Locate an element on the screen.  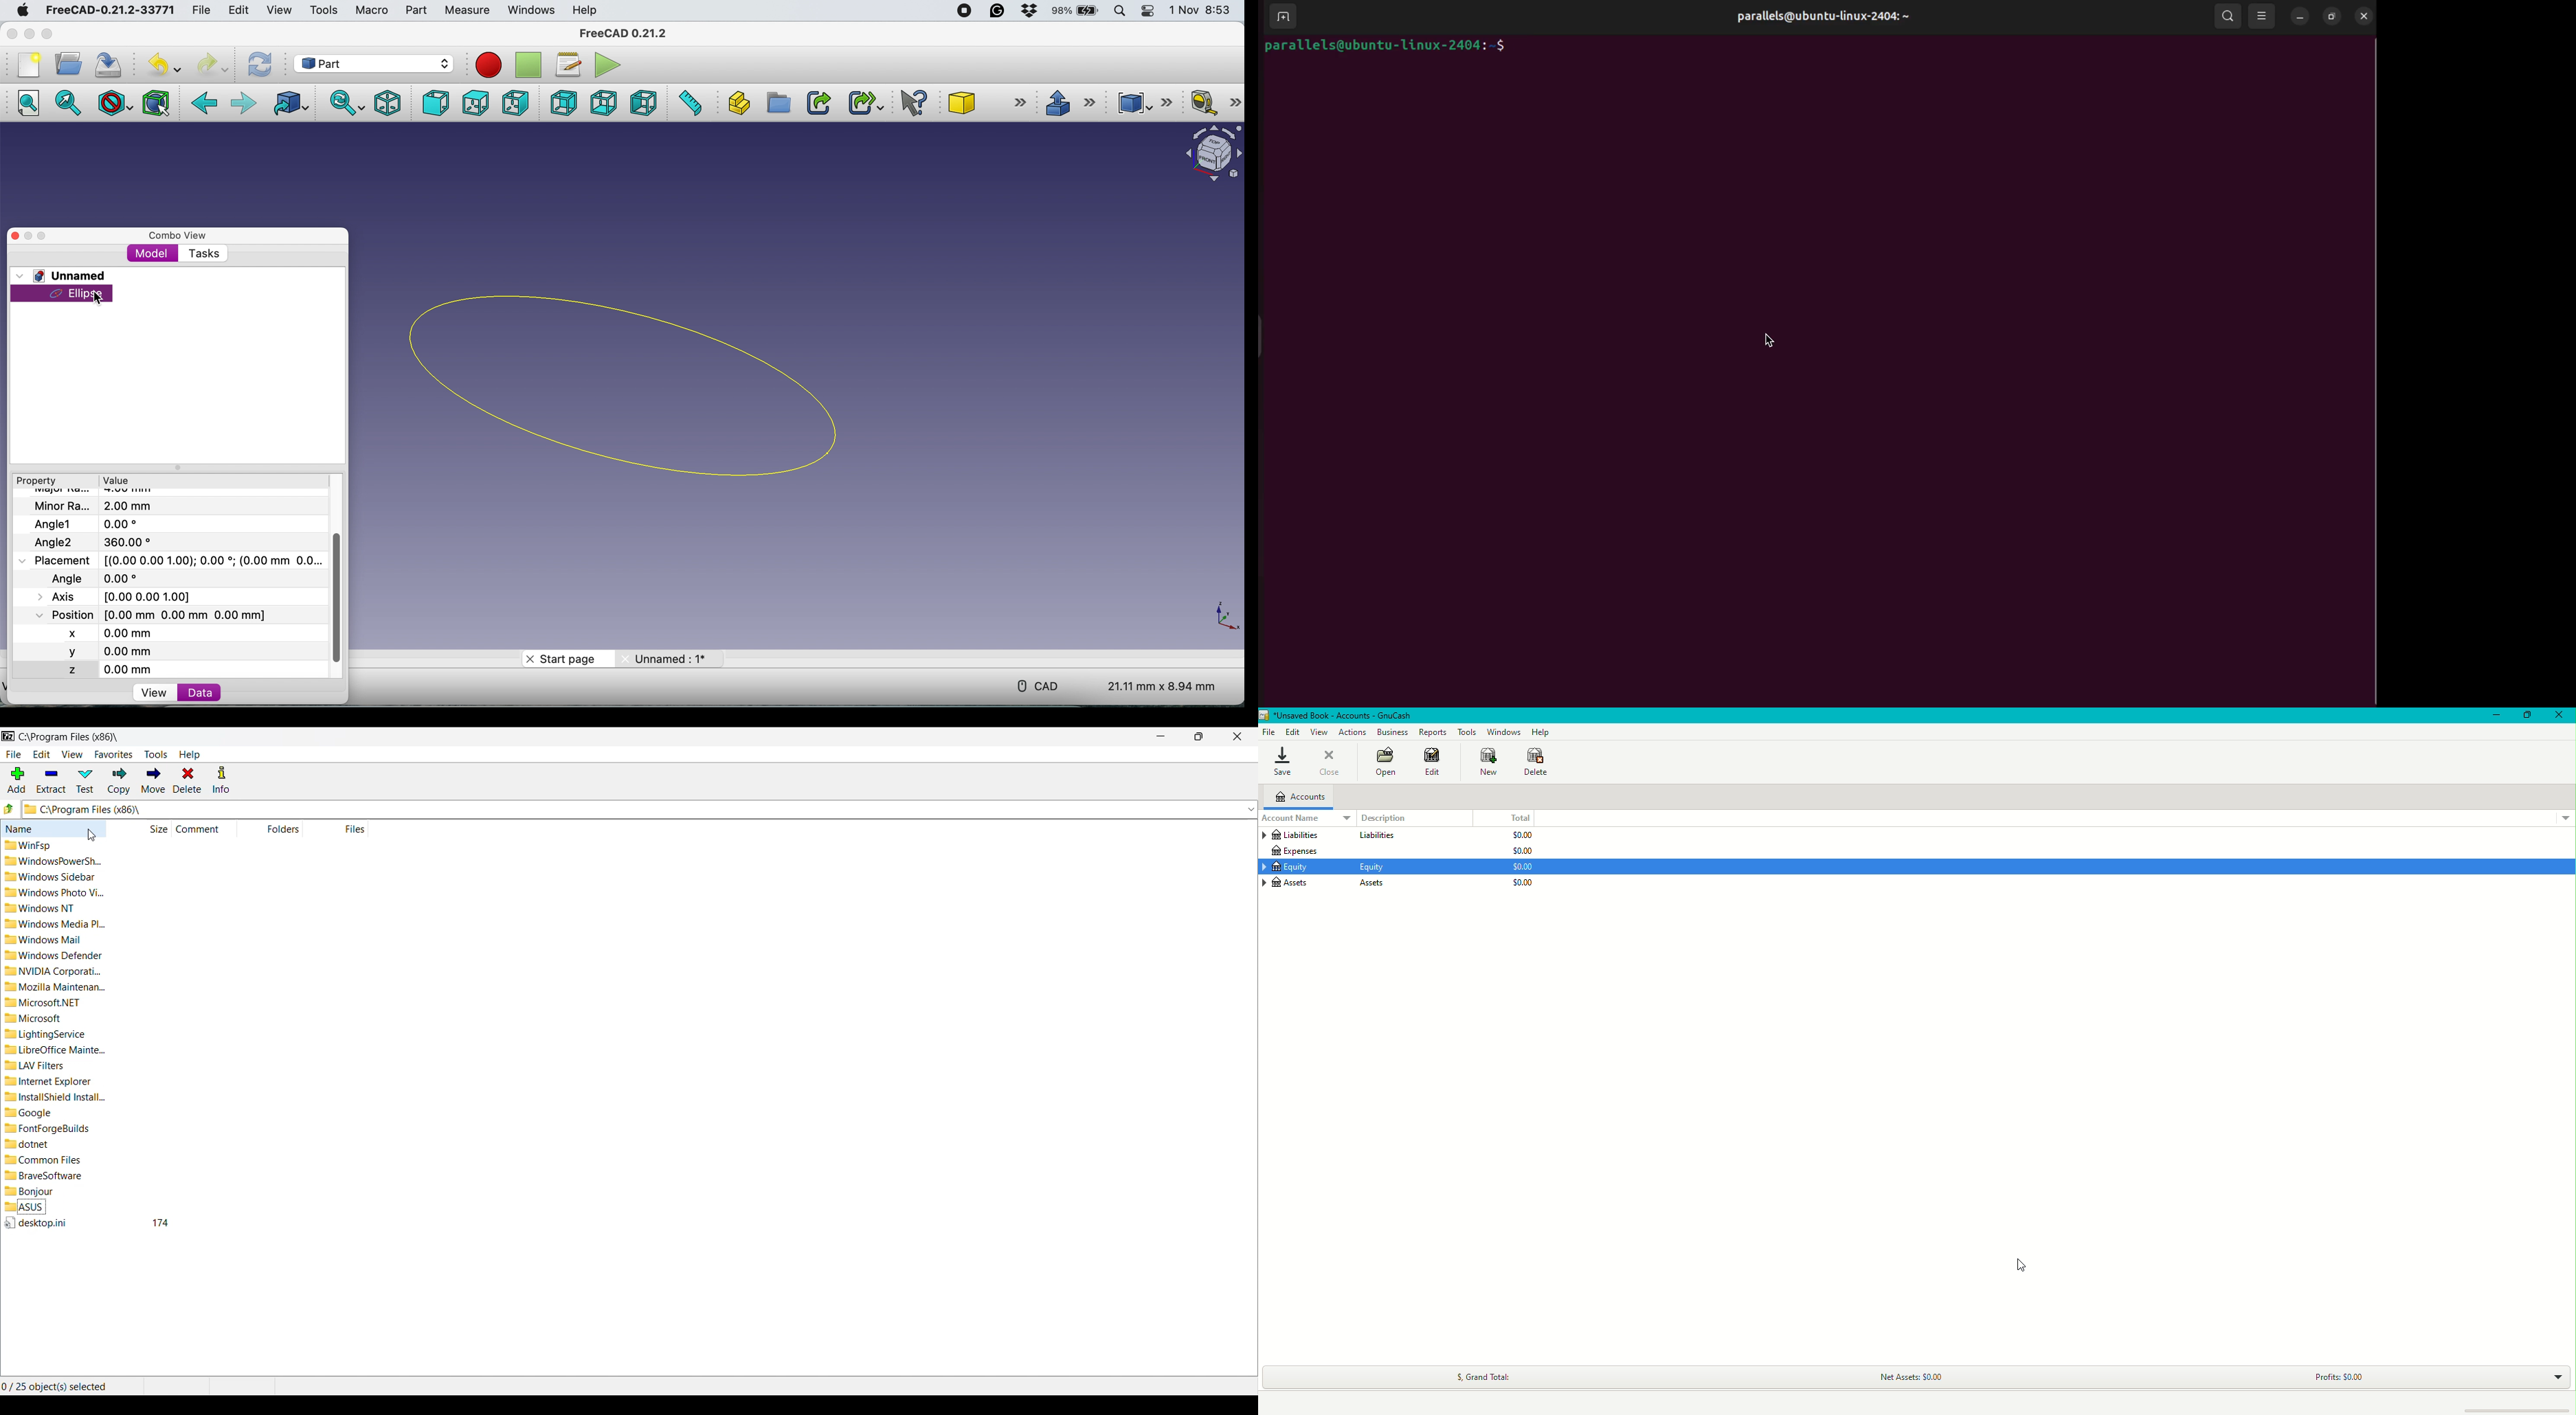
start page is located at coordinates (565, 659).